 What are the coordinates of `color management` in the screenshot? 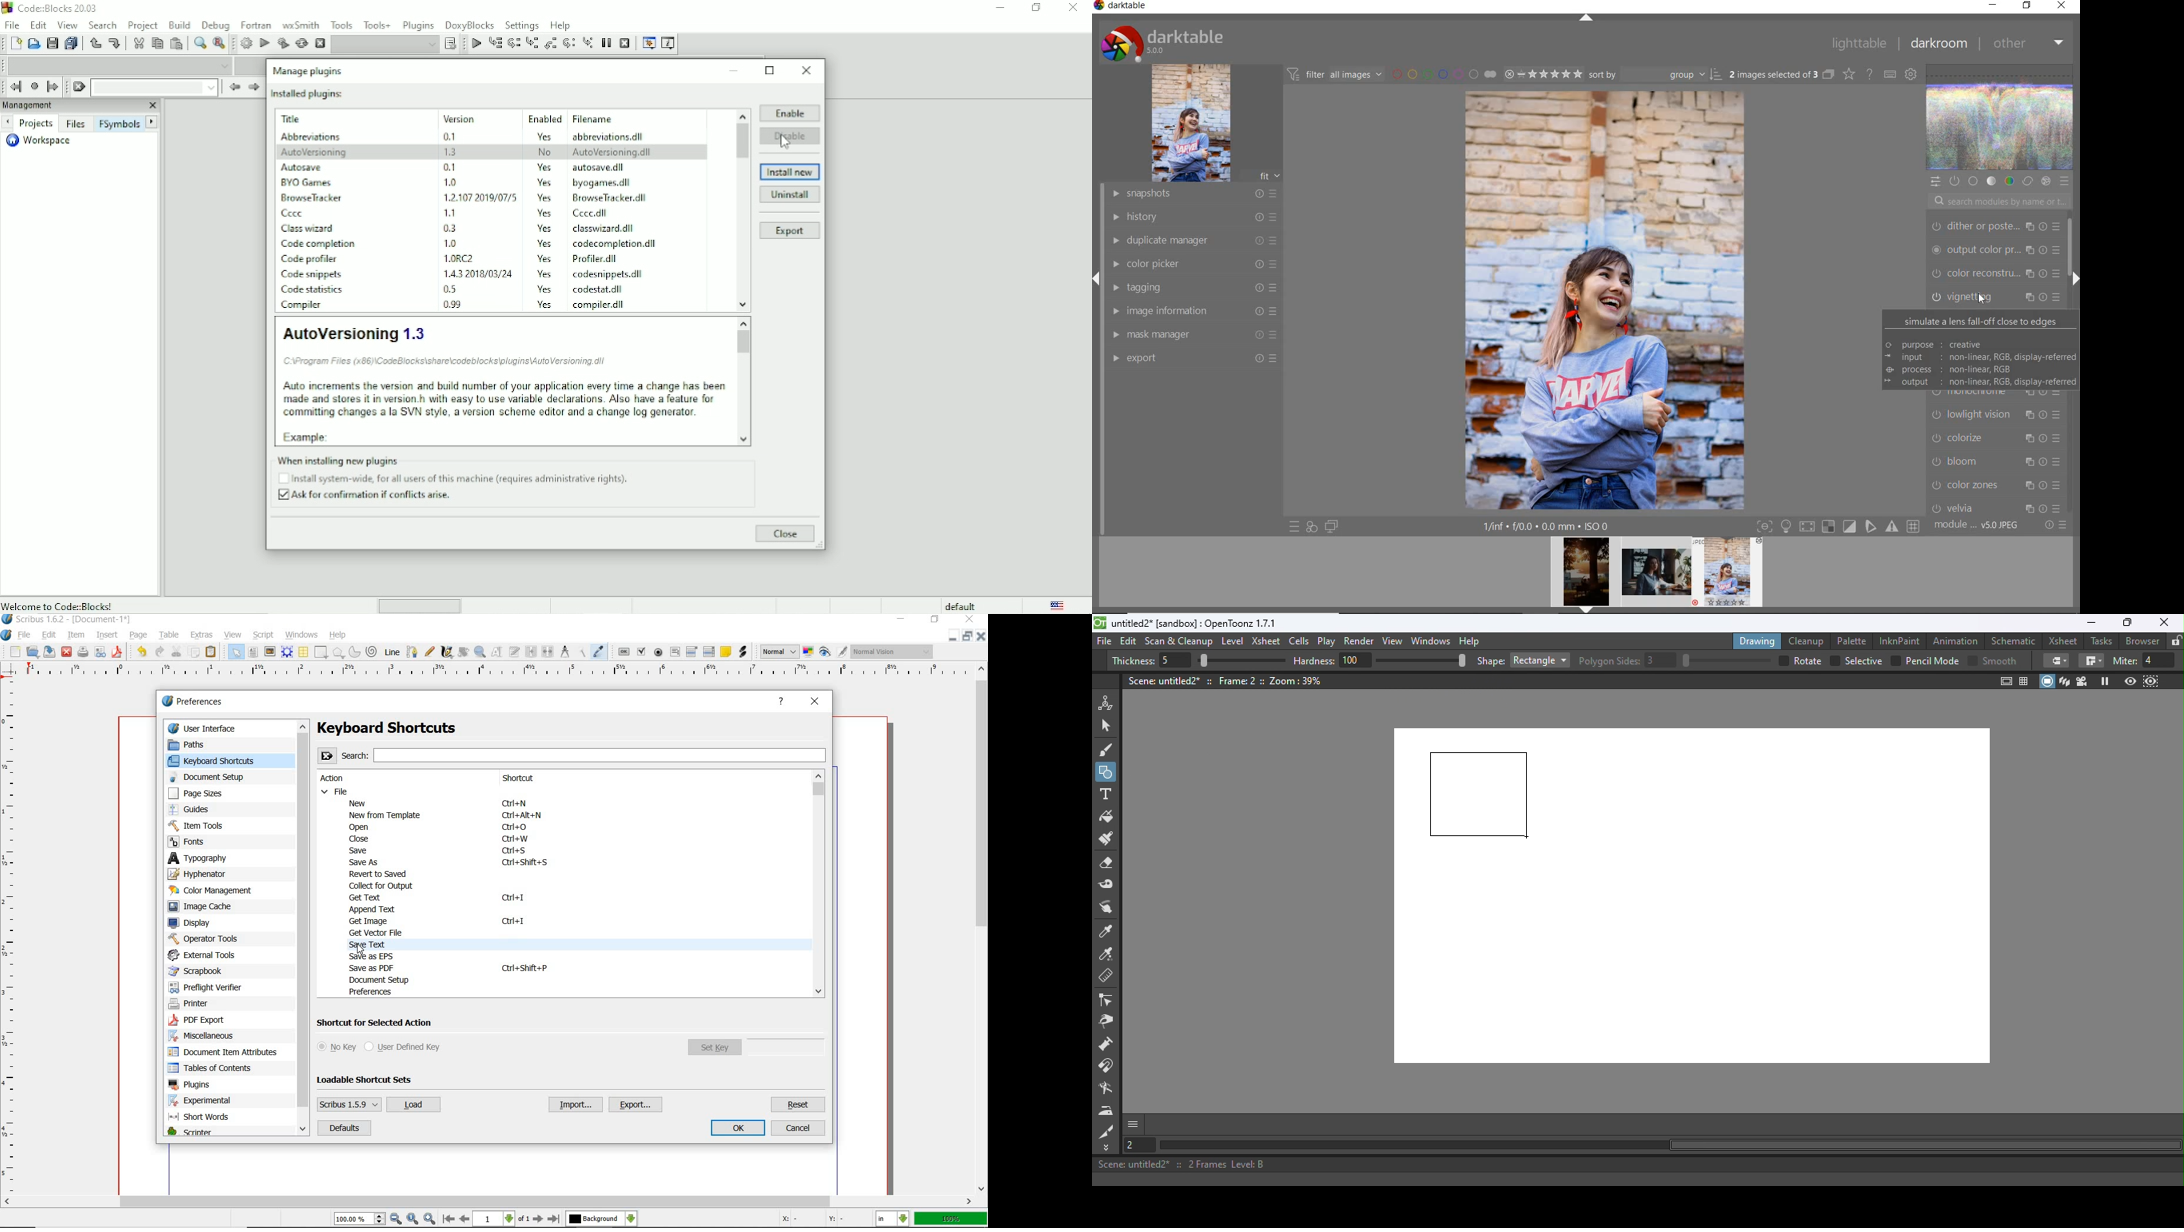 It's located at (215, 890).